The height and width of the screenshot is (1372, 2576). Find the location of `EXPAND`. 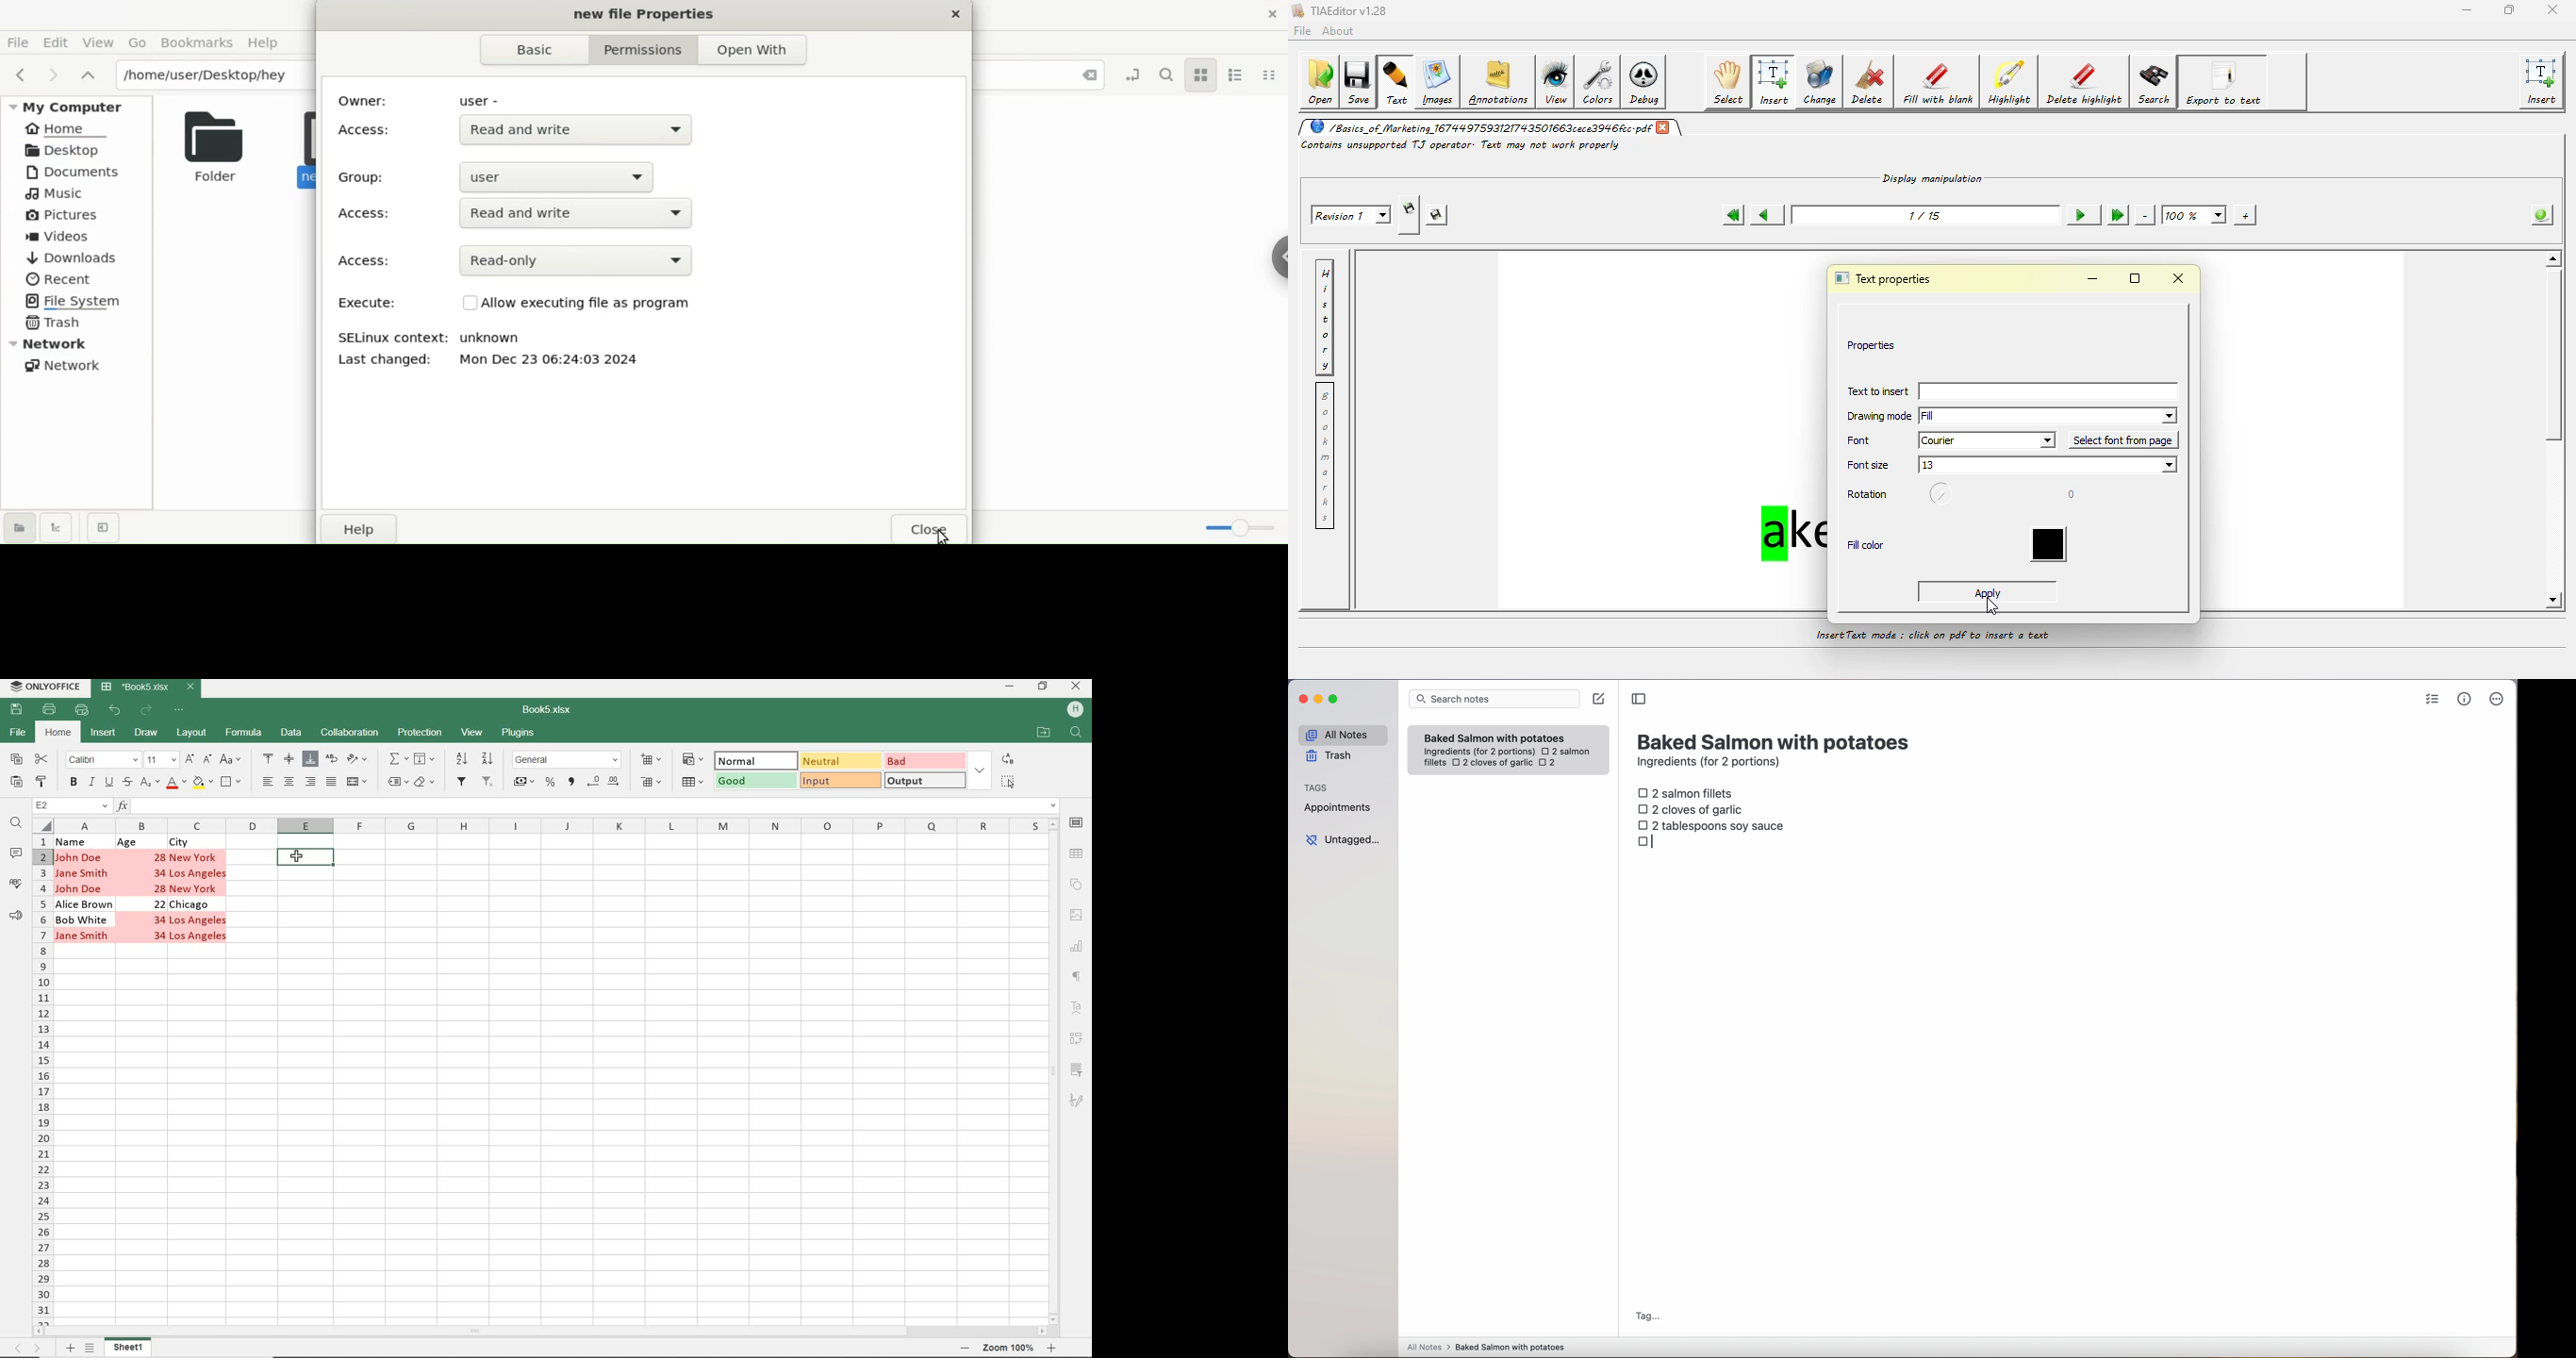

EXPAND is located at coordinates (982, 770).